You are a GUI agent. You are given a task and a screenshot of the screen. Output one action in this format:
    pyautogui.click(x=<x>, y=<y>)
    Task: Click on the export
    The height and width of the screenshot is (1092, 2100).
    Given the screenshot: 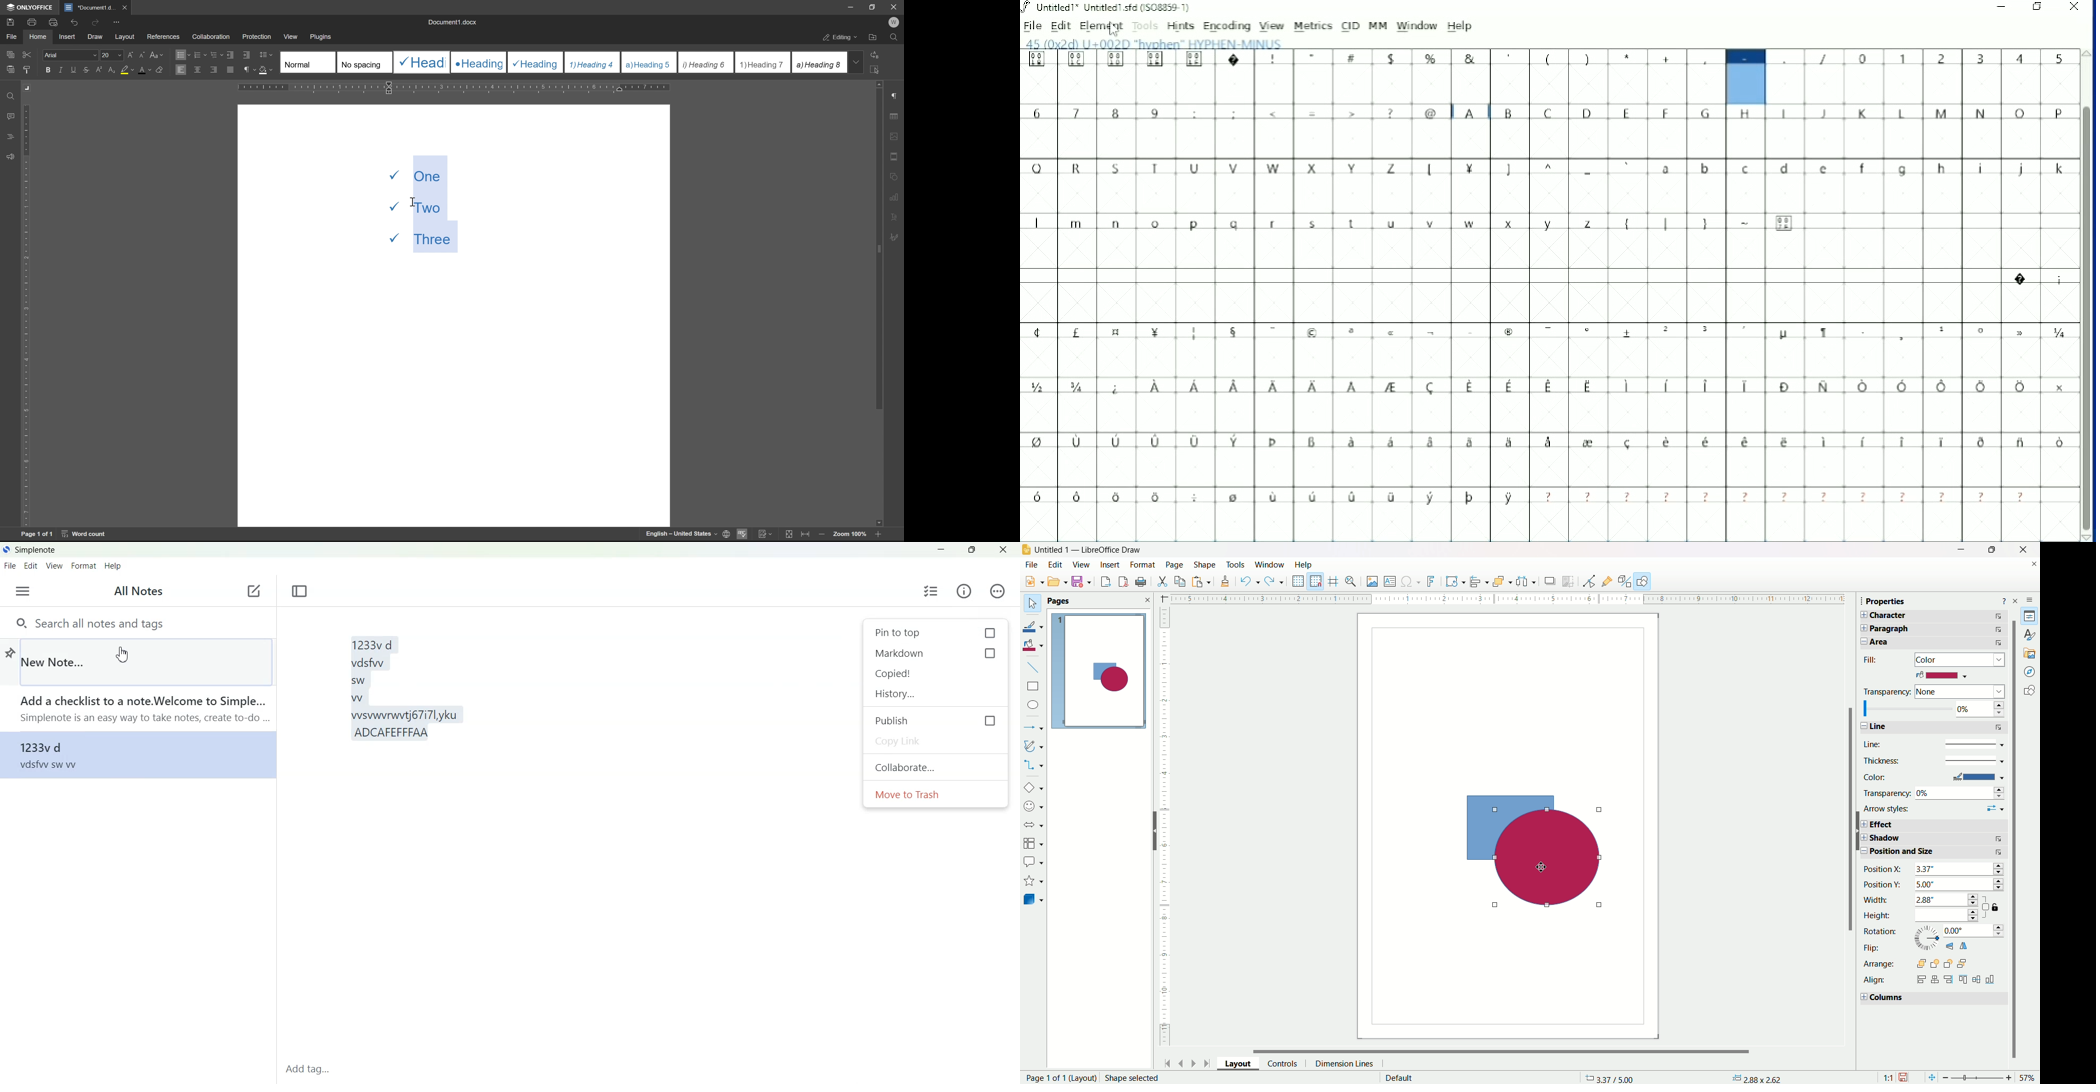 What is the action you would take?
    pyautogui.click(x=1102, y=582)
    